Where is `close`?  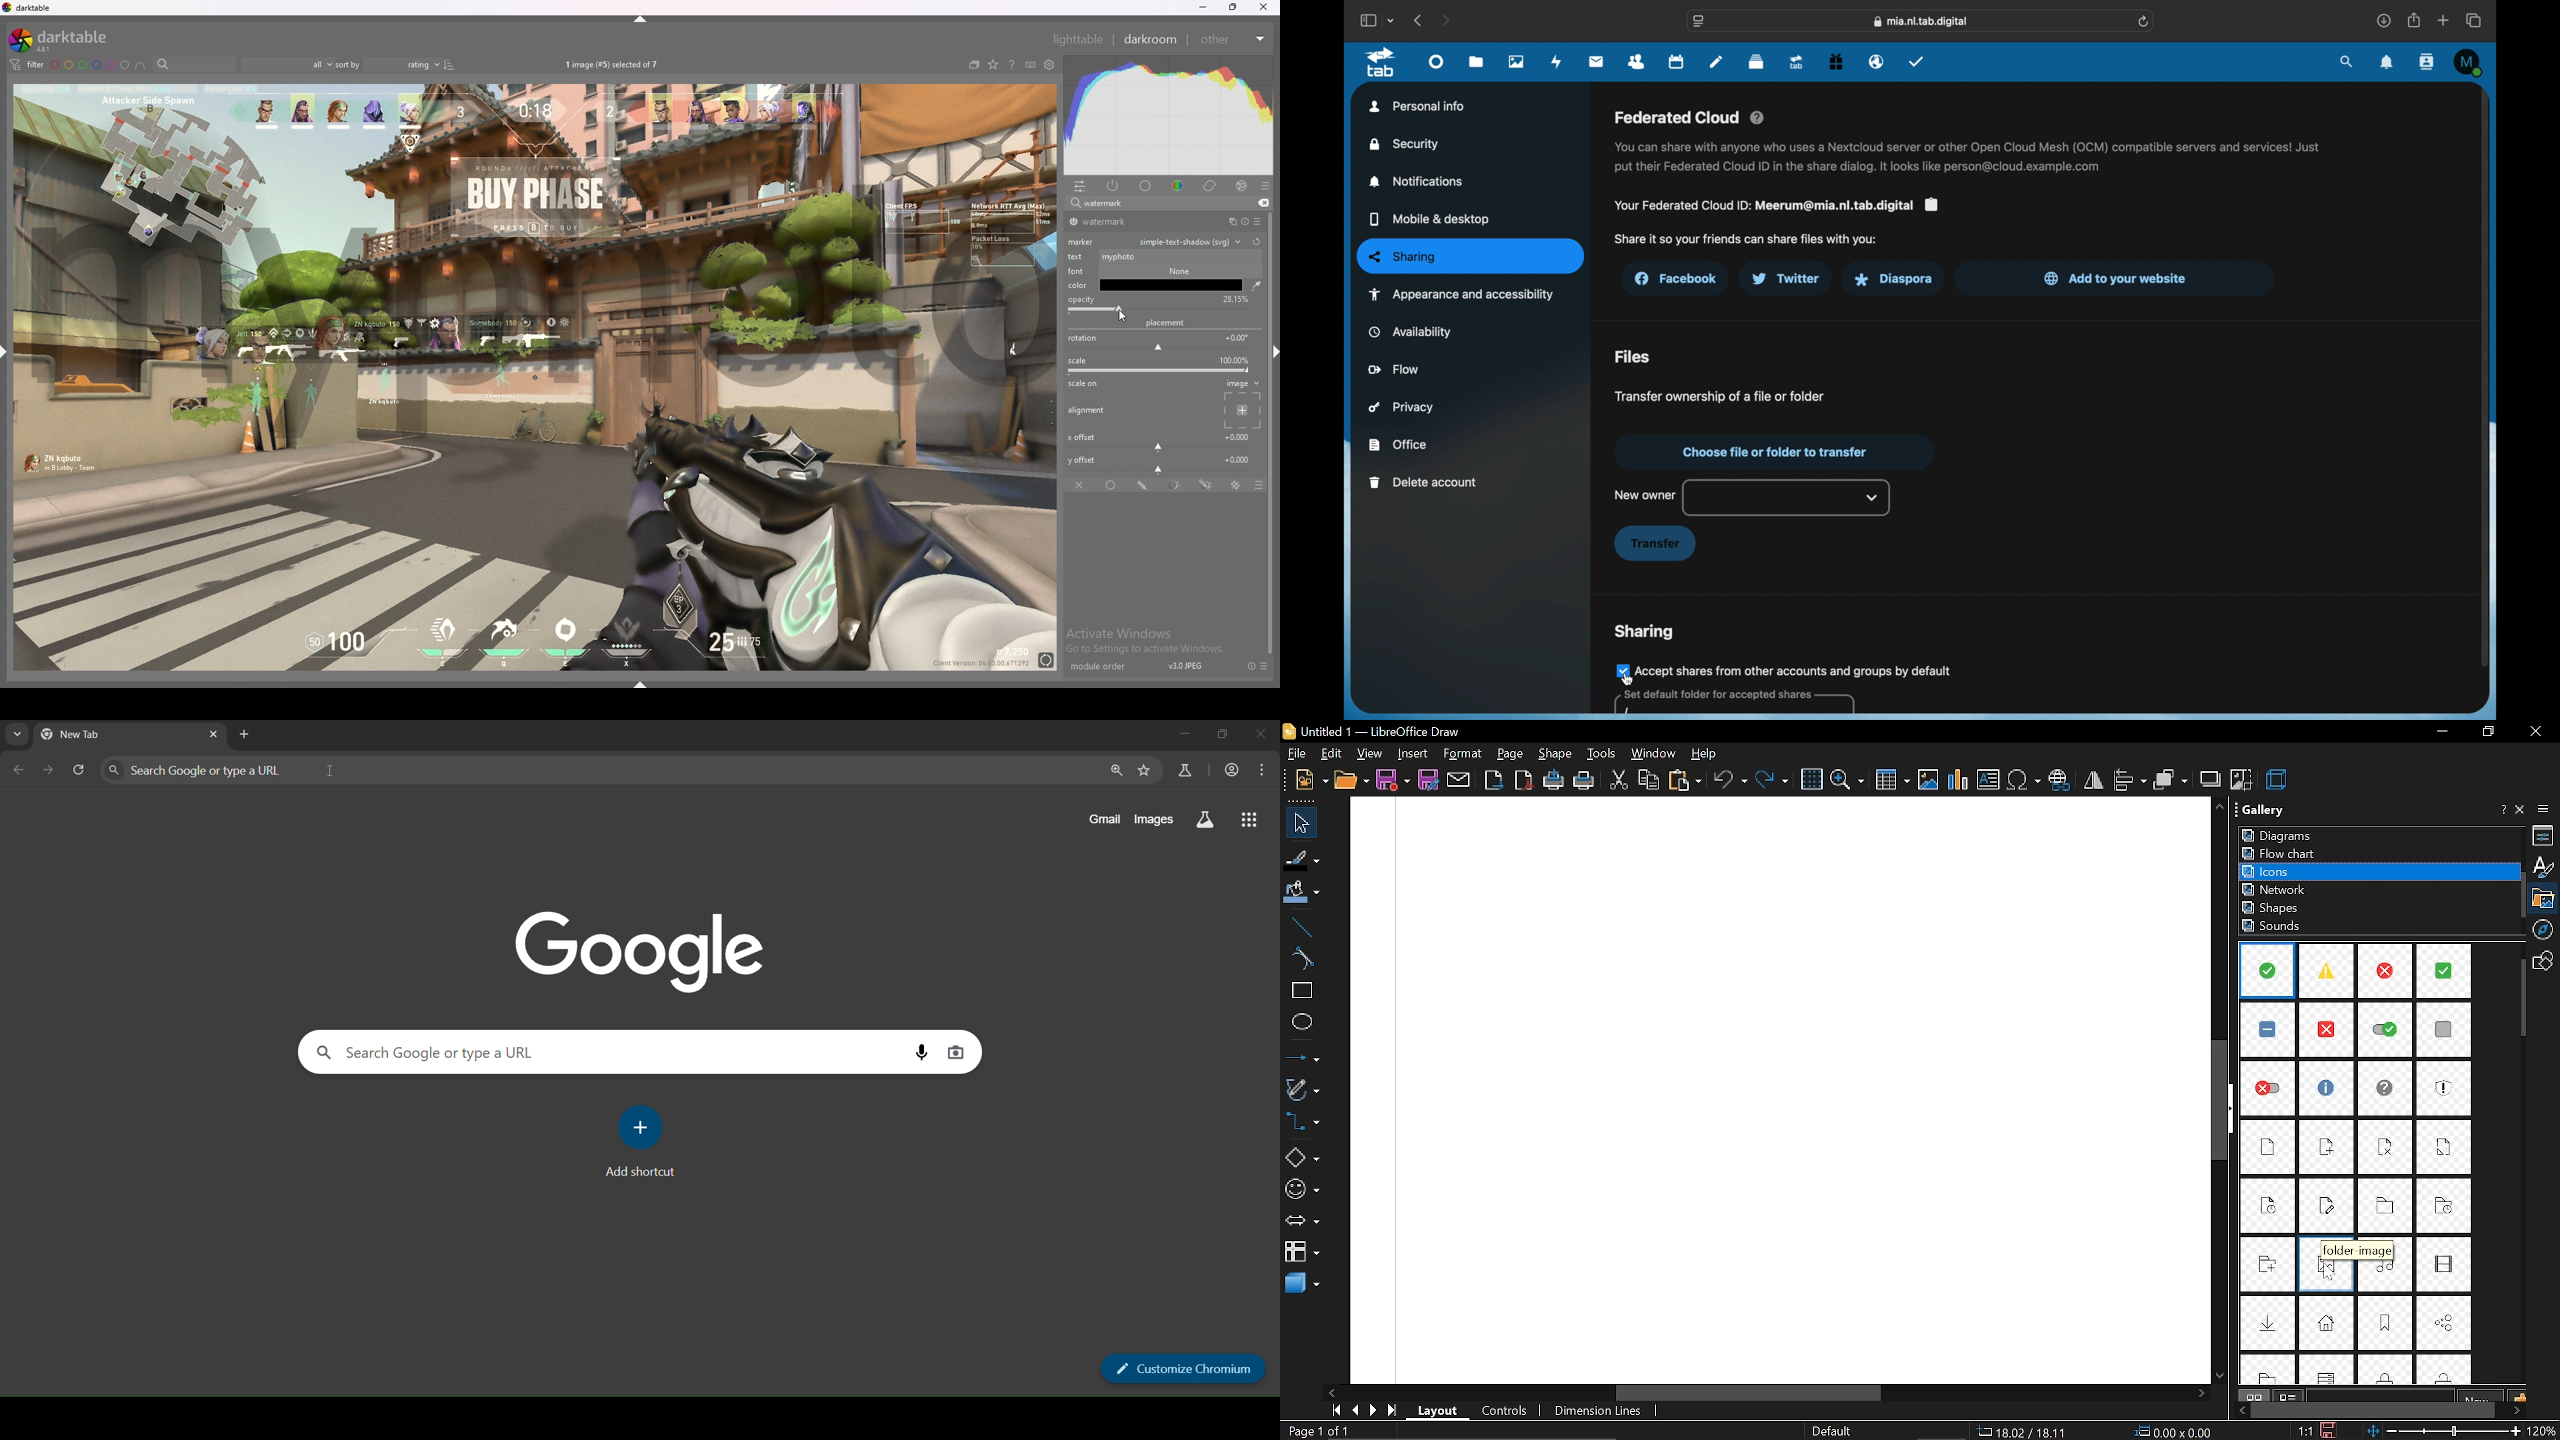 close is located at coordinates (2522, 810).